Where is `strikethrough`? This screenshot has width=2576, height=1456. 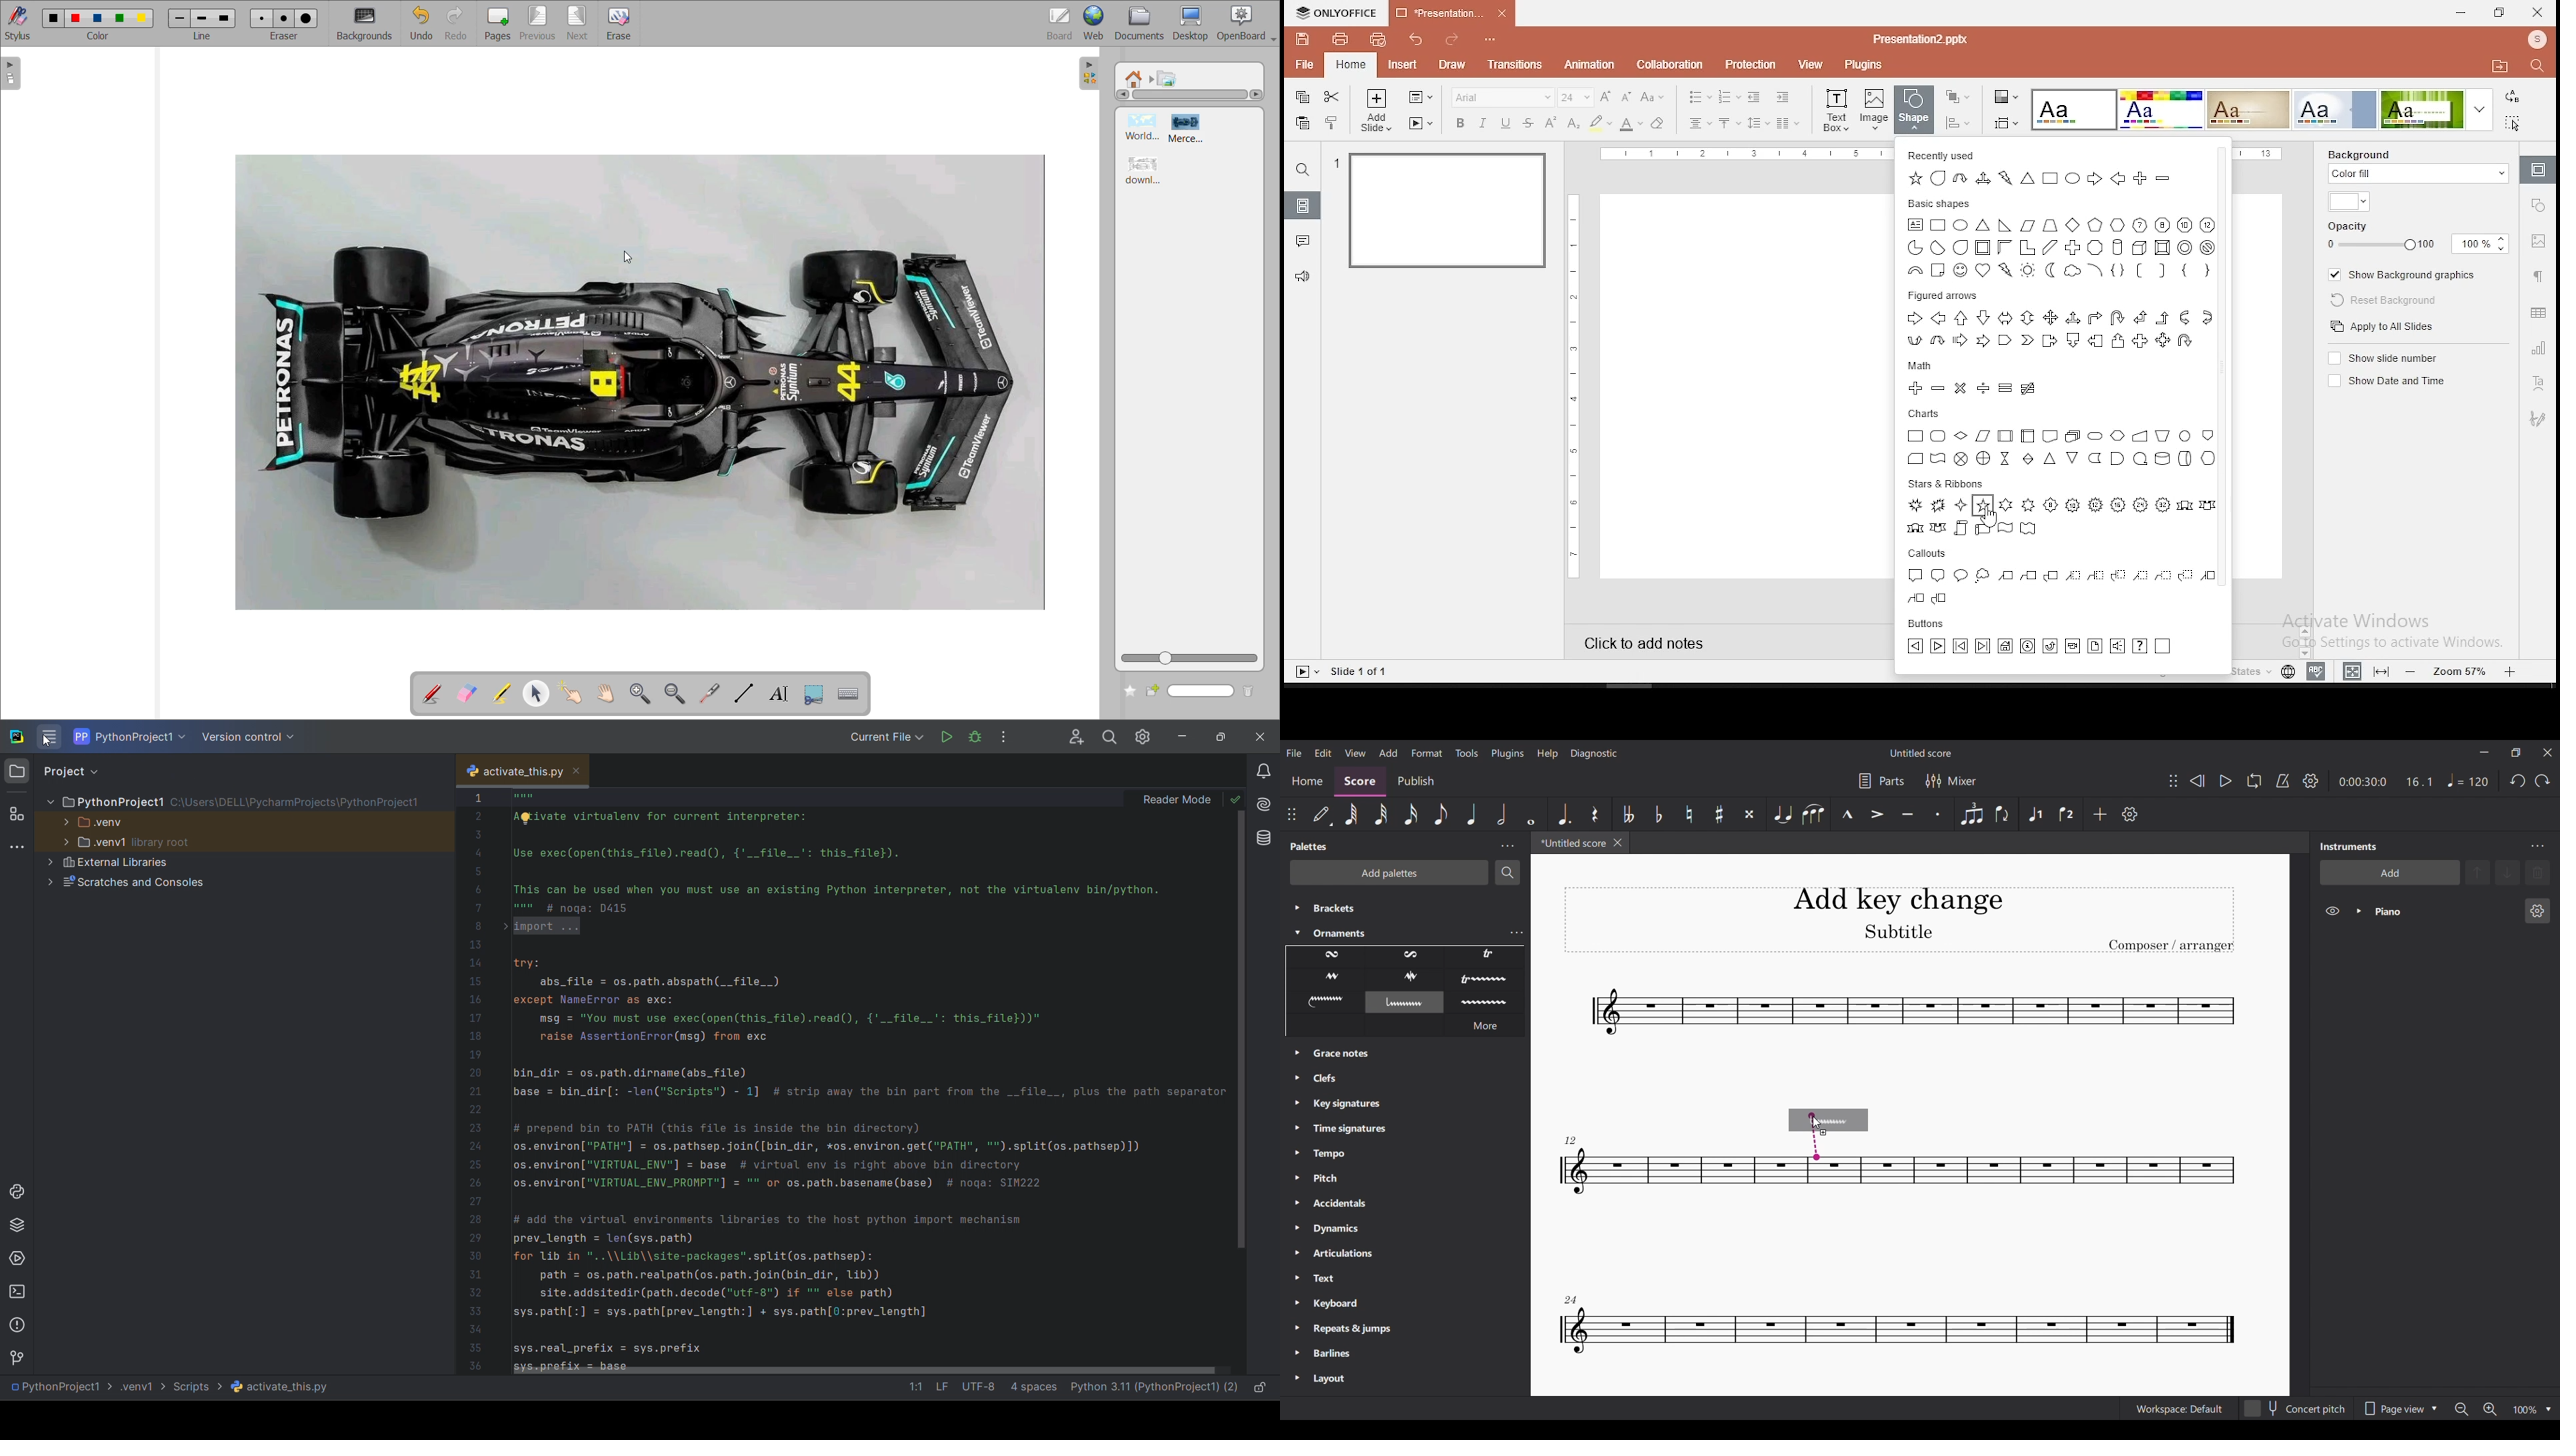 strikethrough is located at coordinates (1528, 123).